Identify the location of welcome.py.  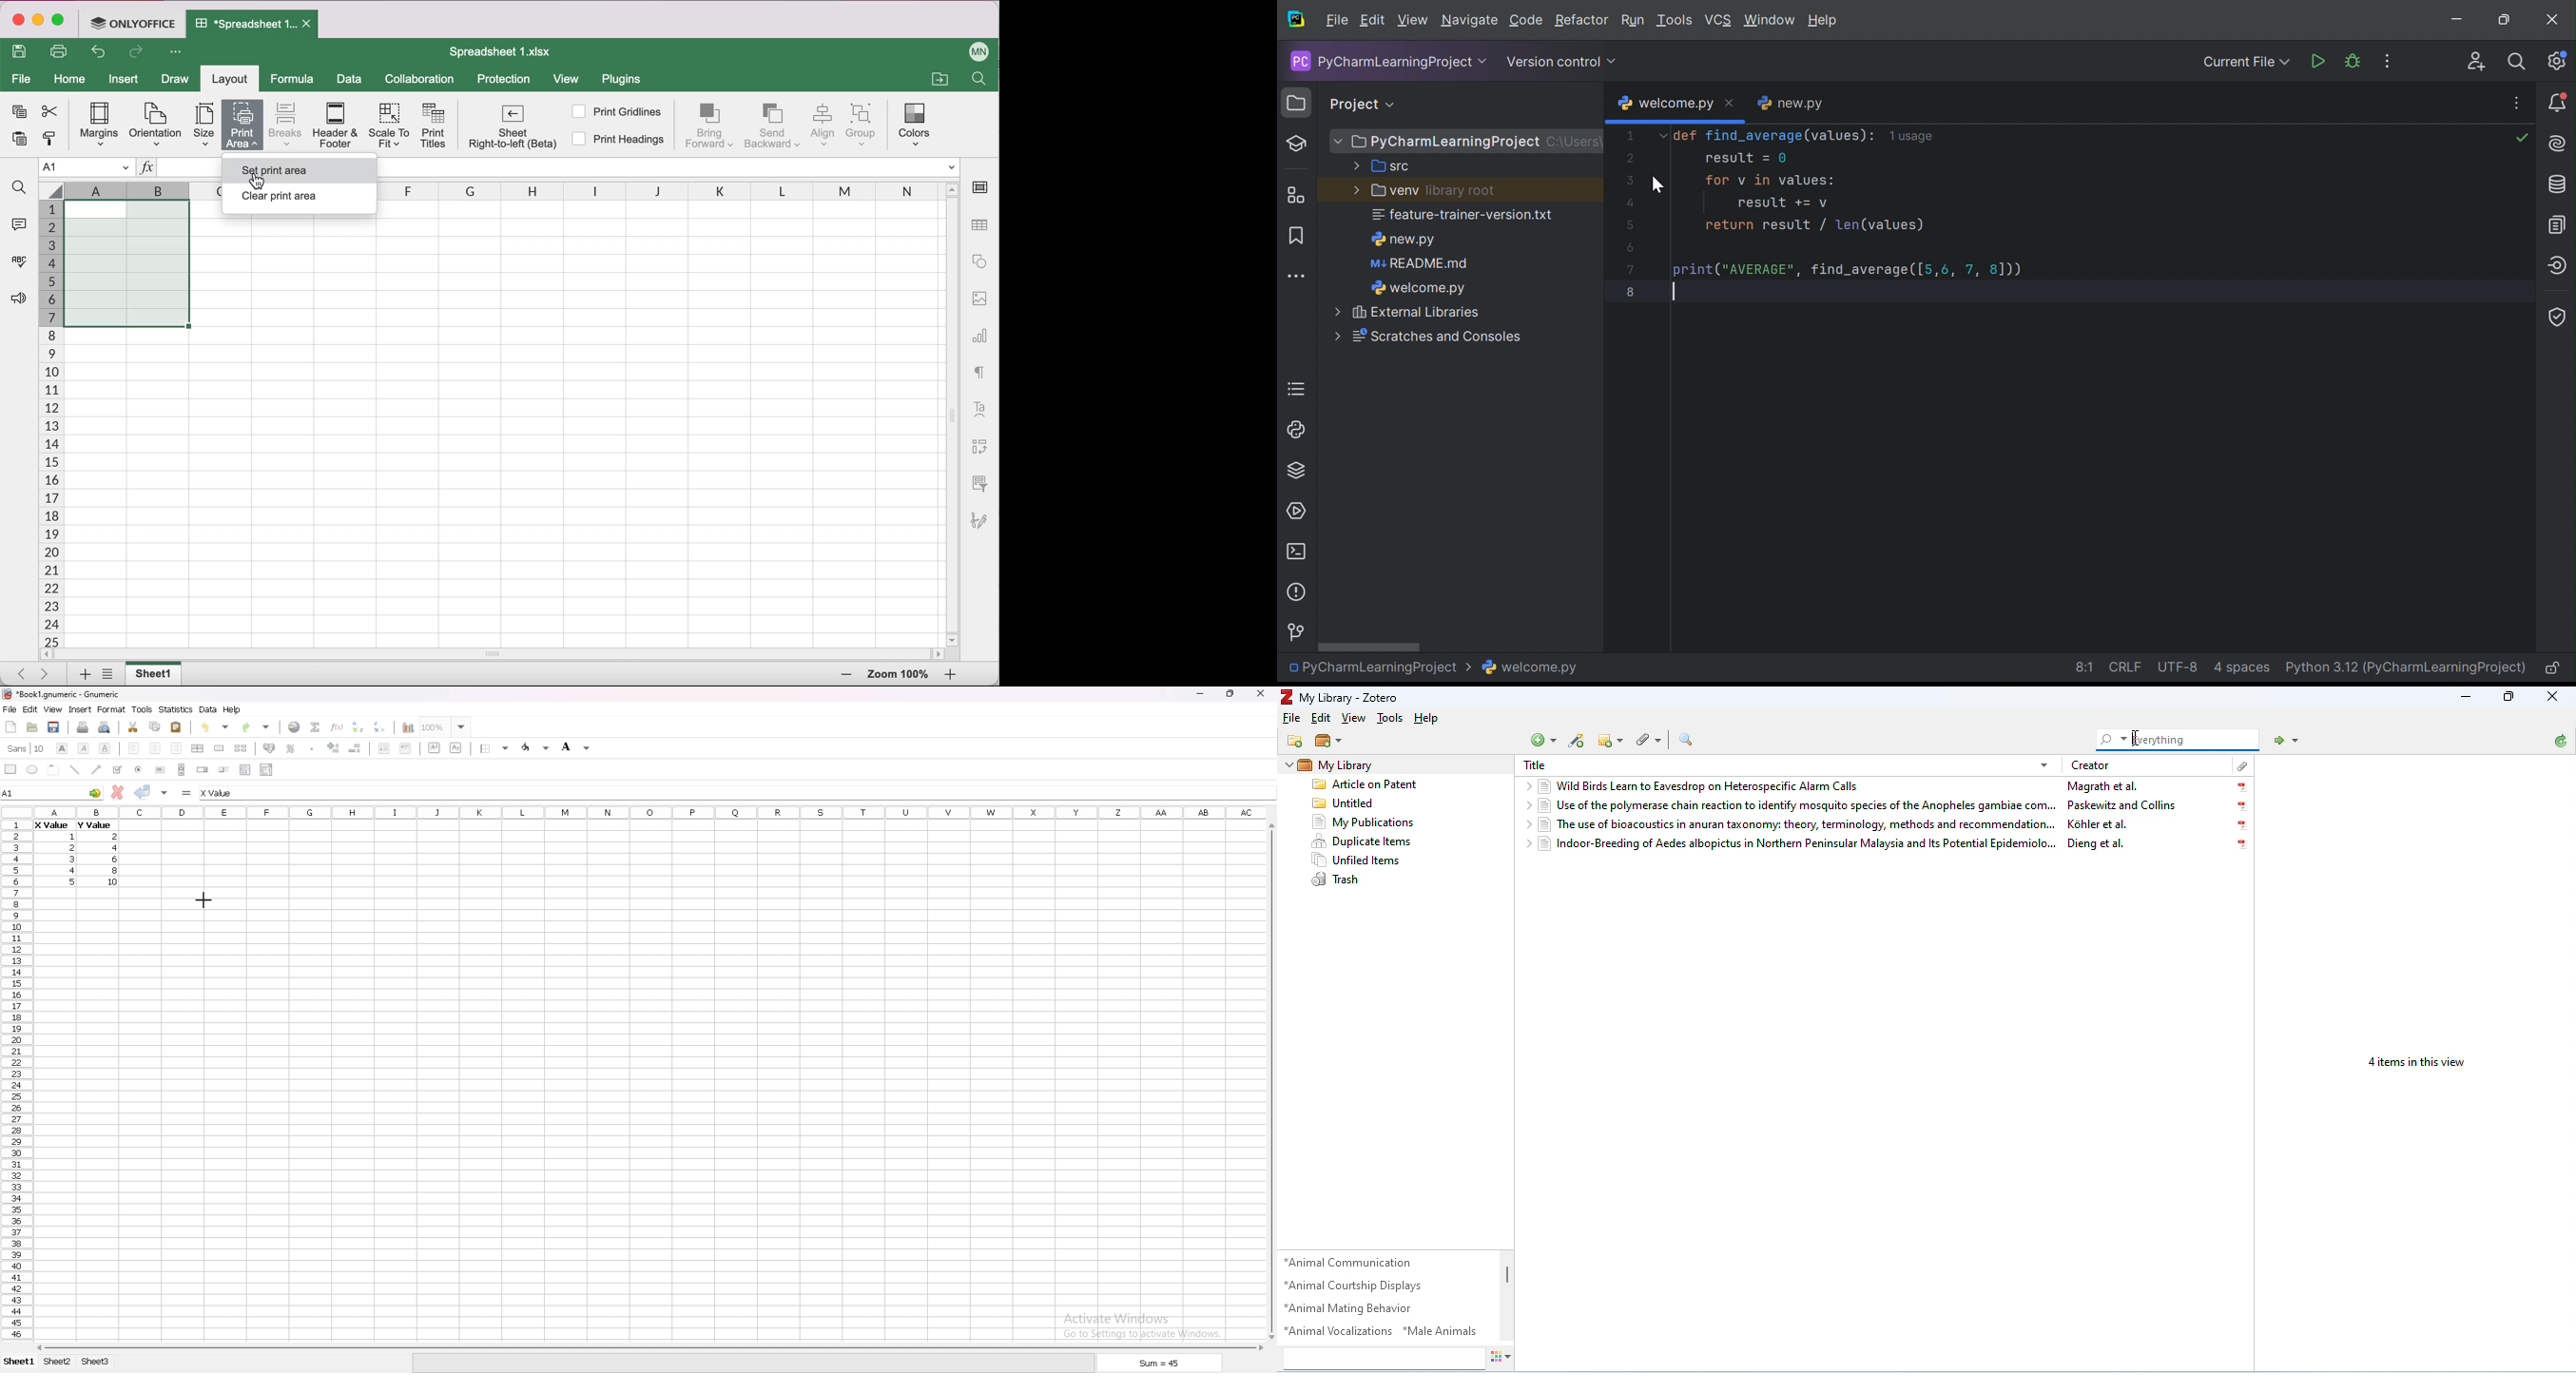
(1667, 104).